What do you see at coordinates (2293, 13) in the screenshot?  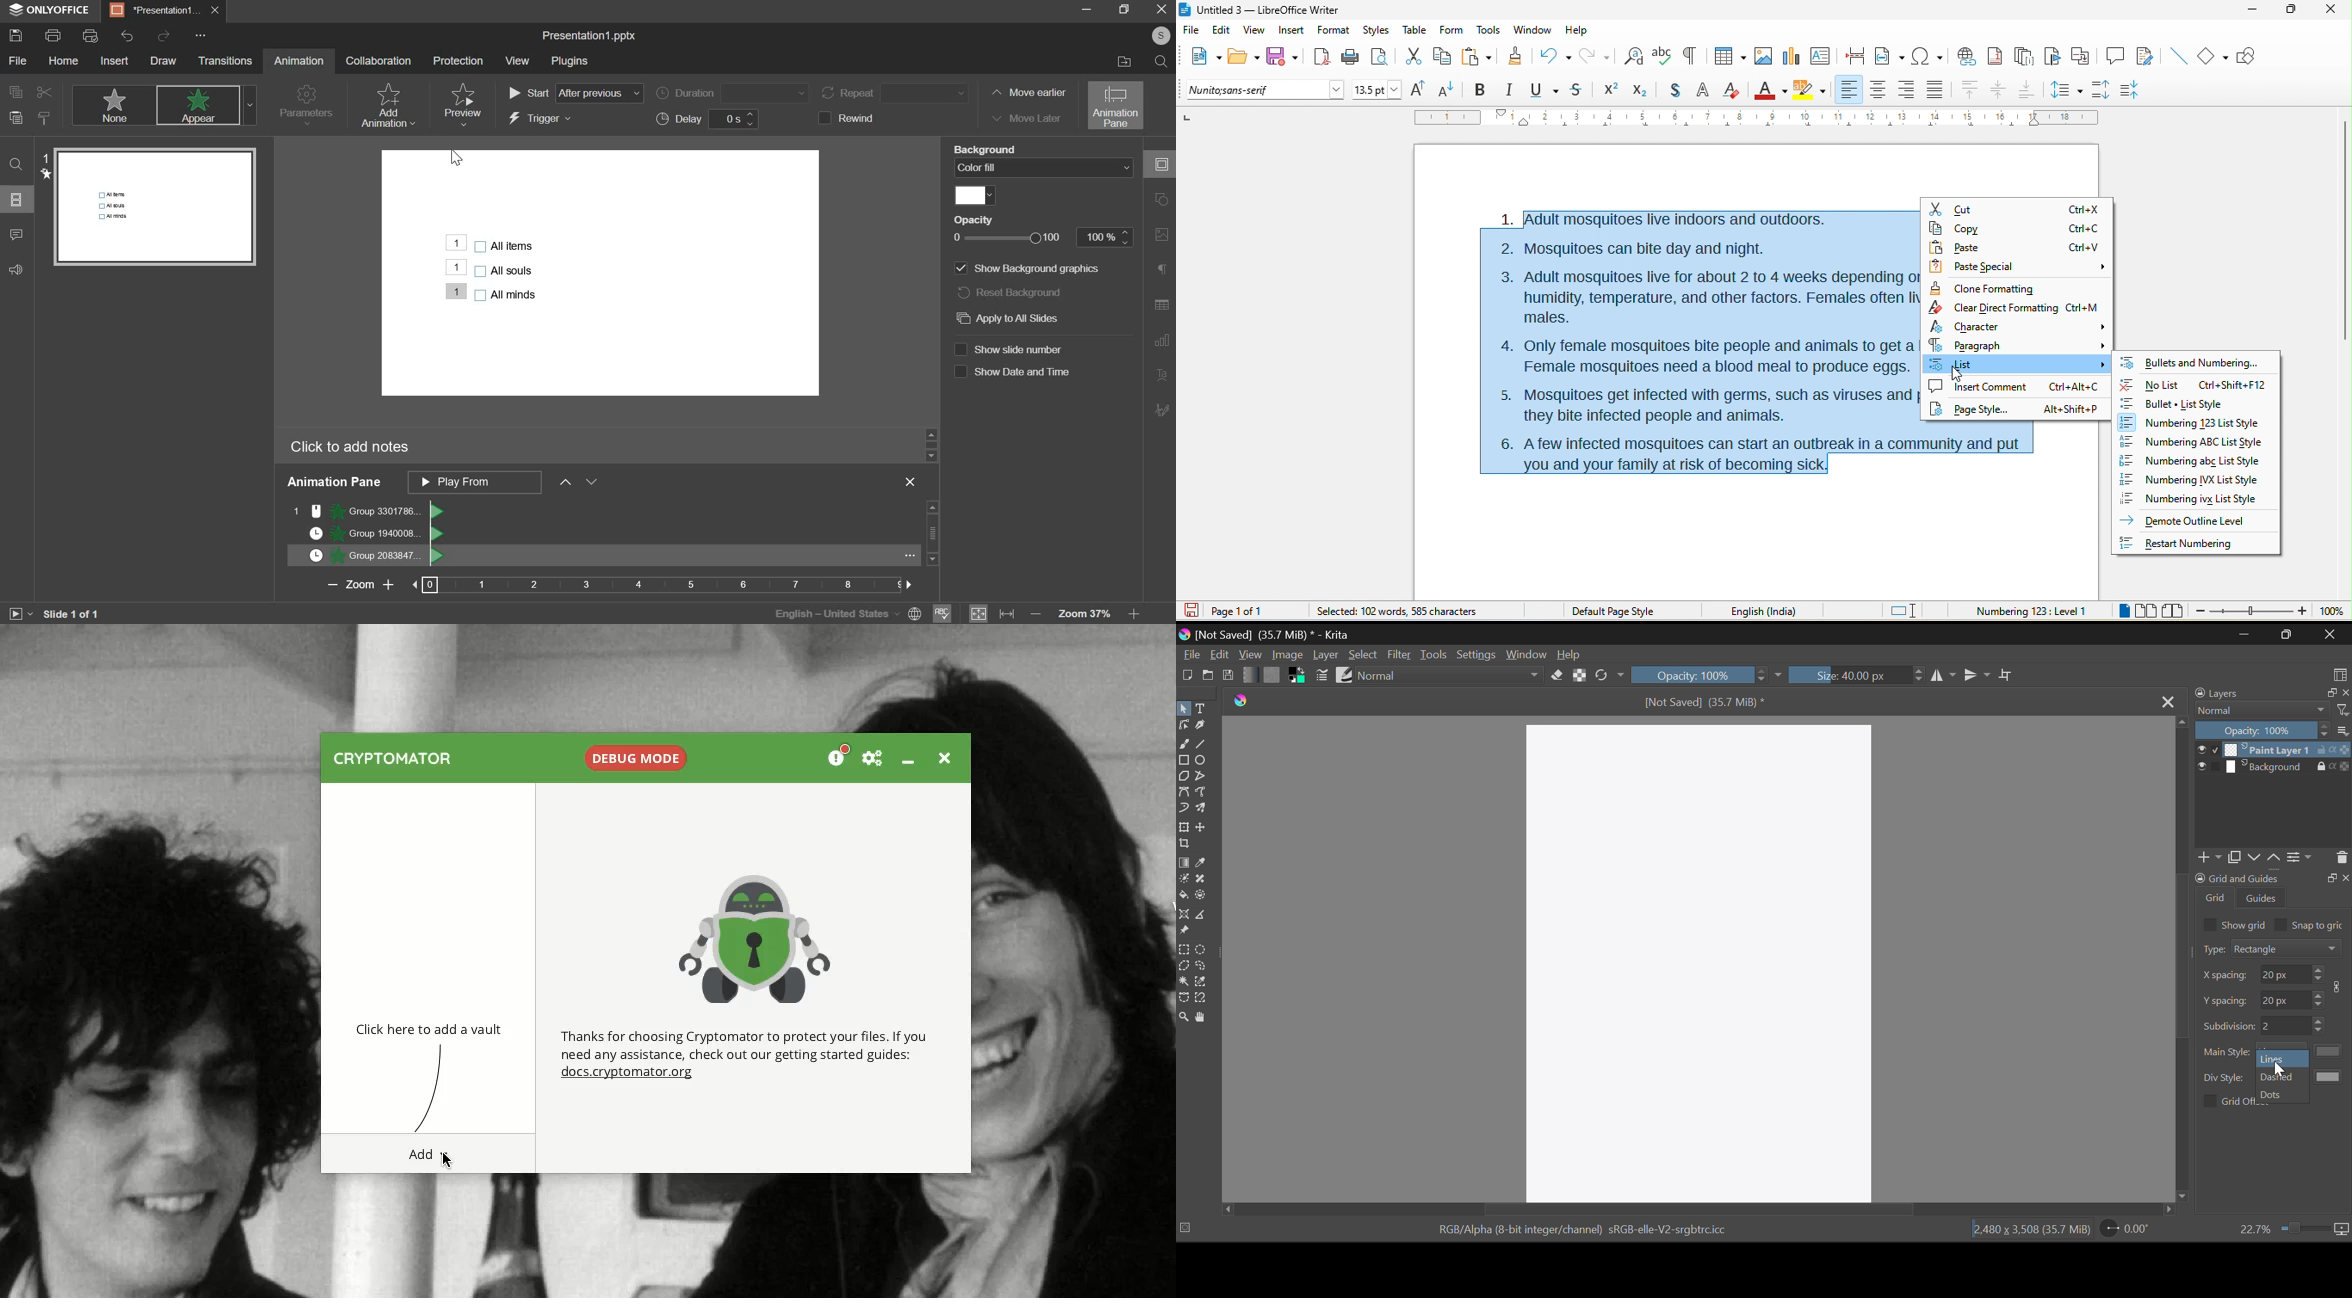 I see `maximize` at bounding box center [2293, 13].